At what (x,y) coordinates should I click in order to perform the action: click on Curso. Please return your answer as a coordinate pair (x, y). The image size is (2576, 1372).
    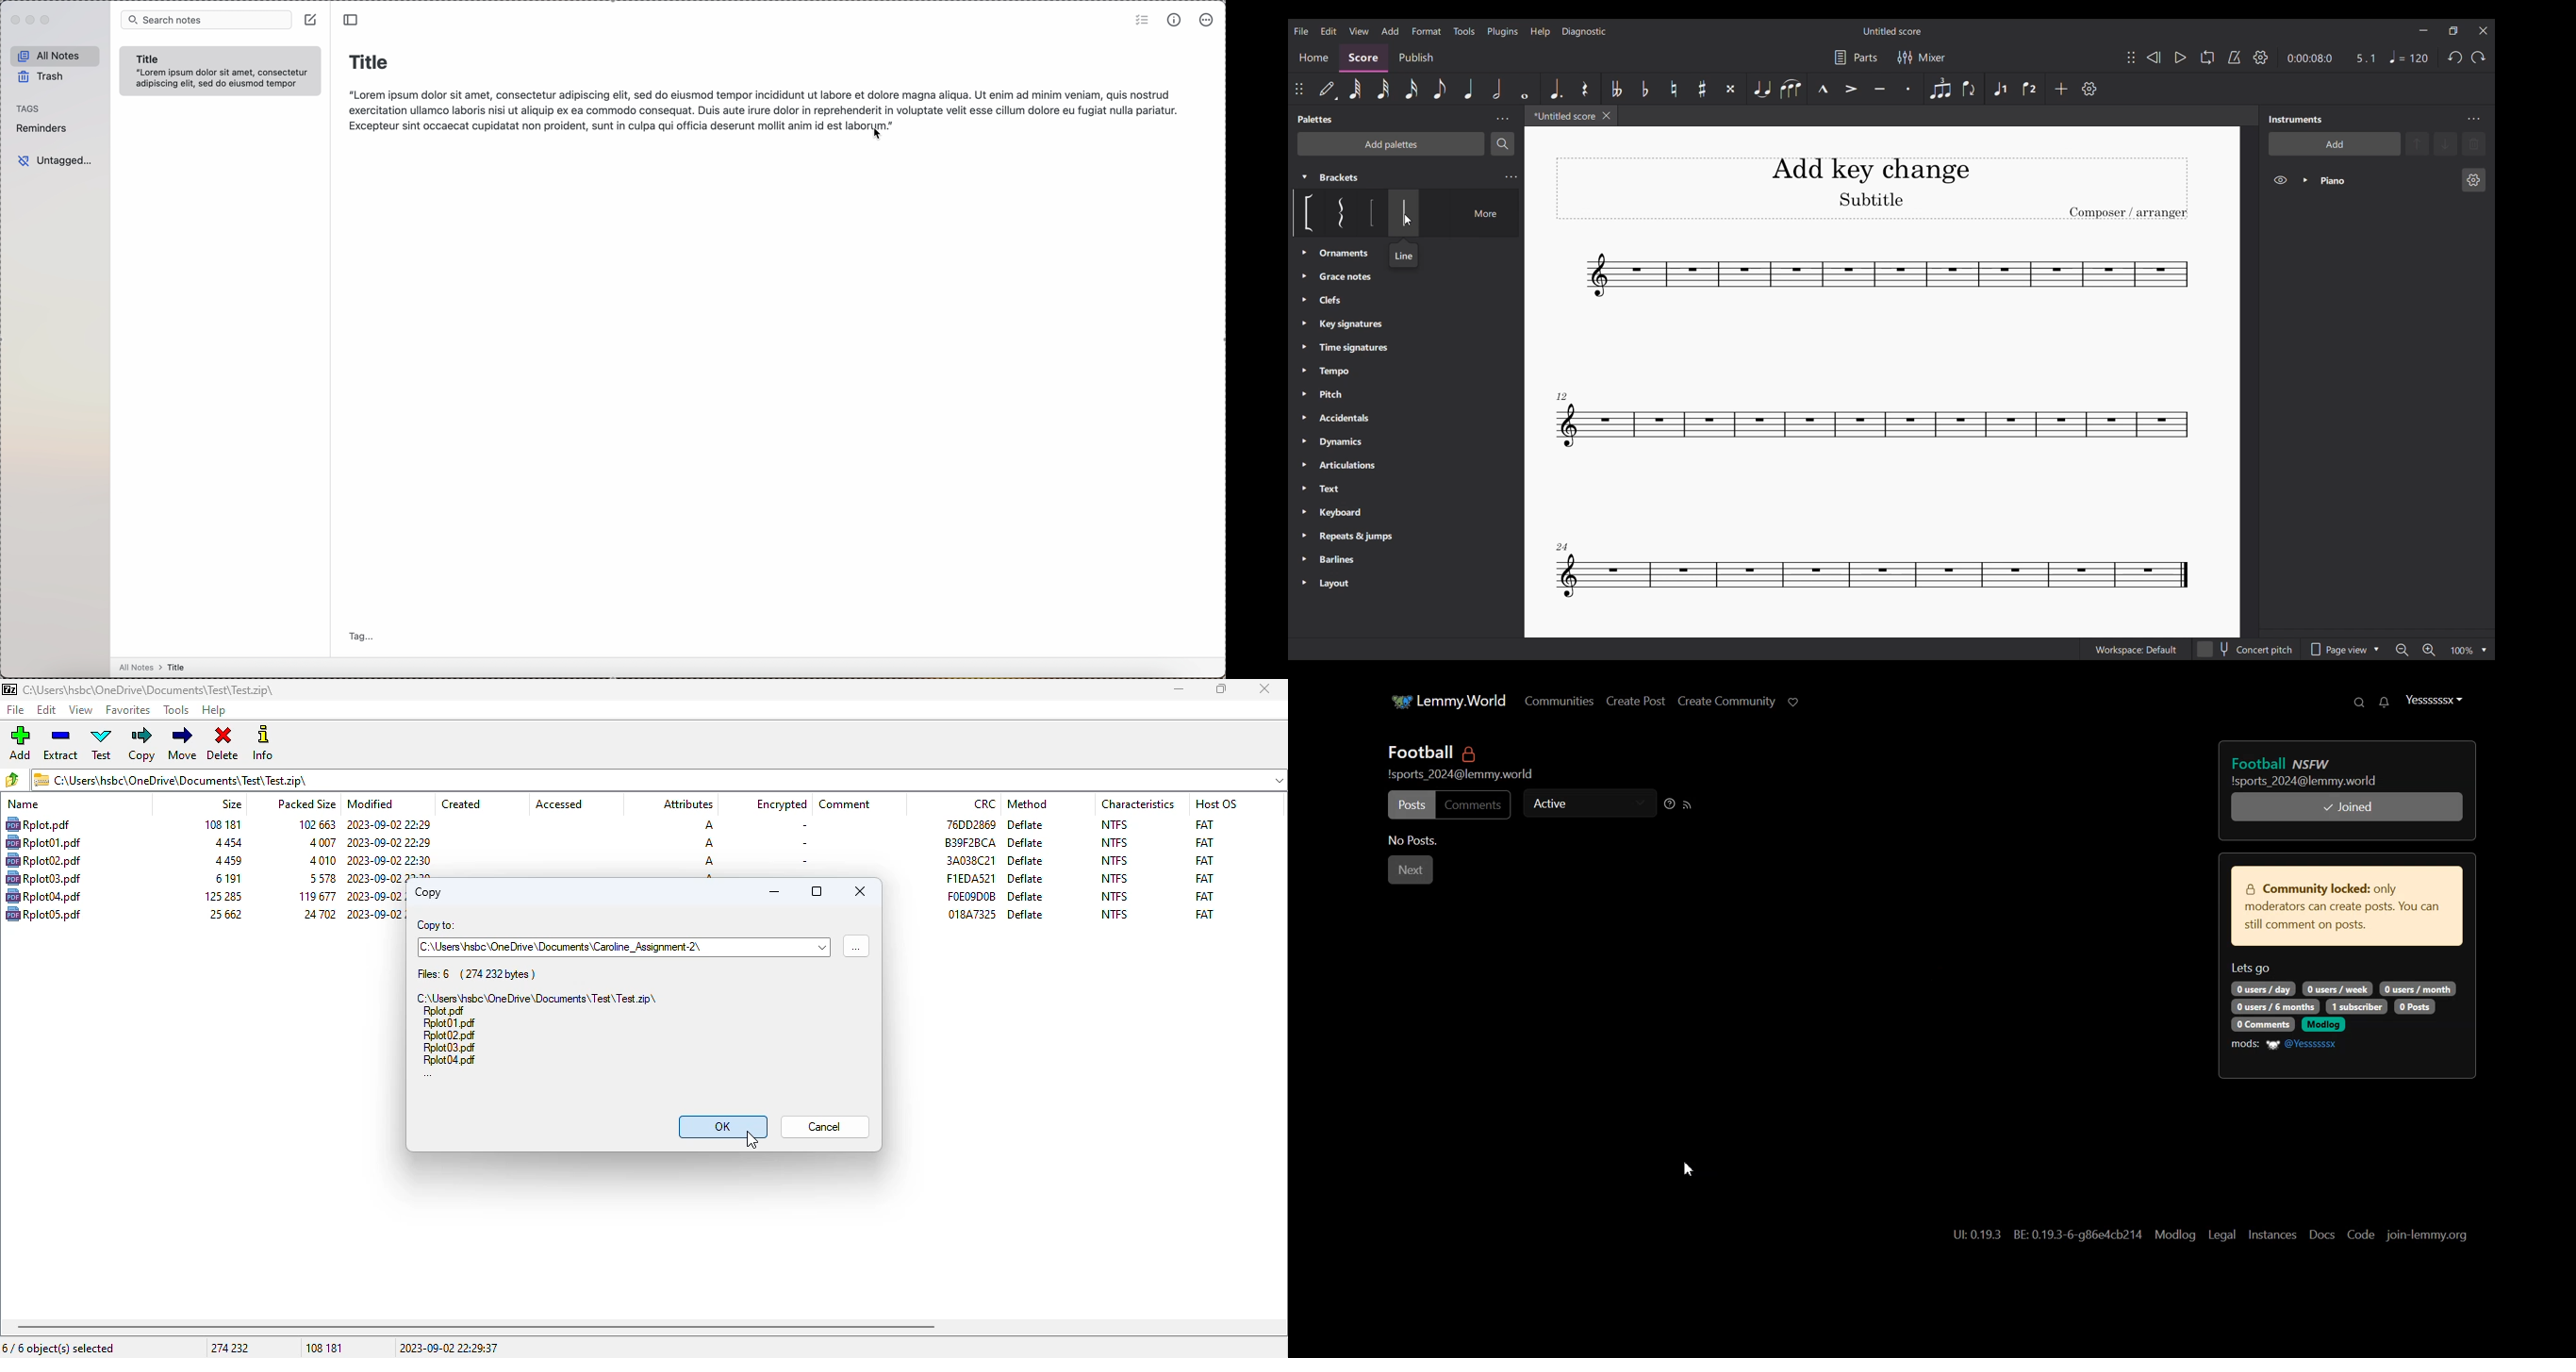
    Looking at the image, I should click on (1688, 1169).